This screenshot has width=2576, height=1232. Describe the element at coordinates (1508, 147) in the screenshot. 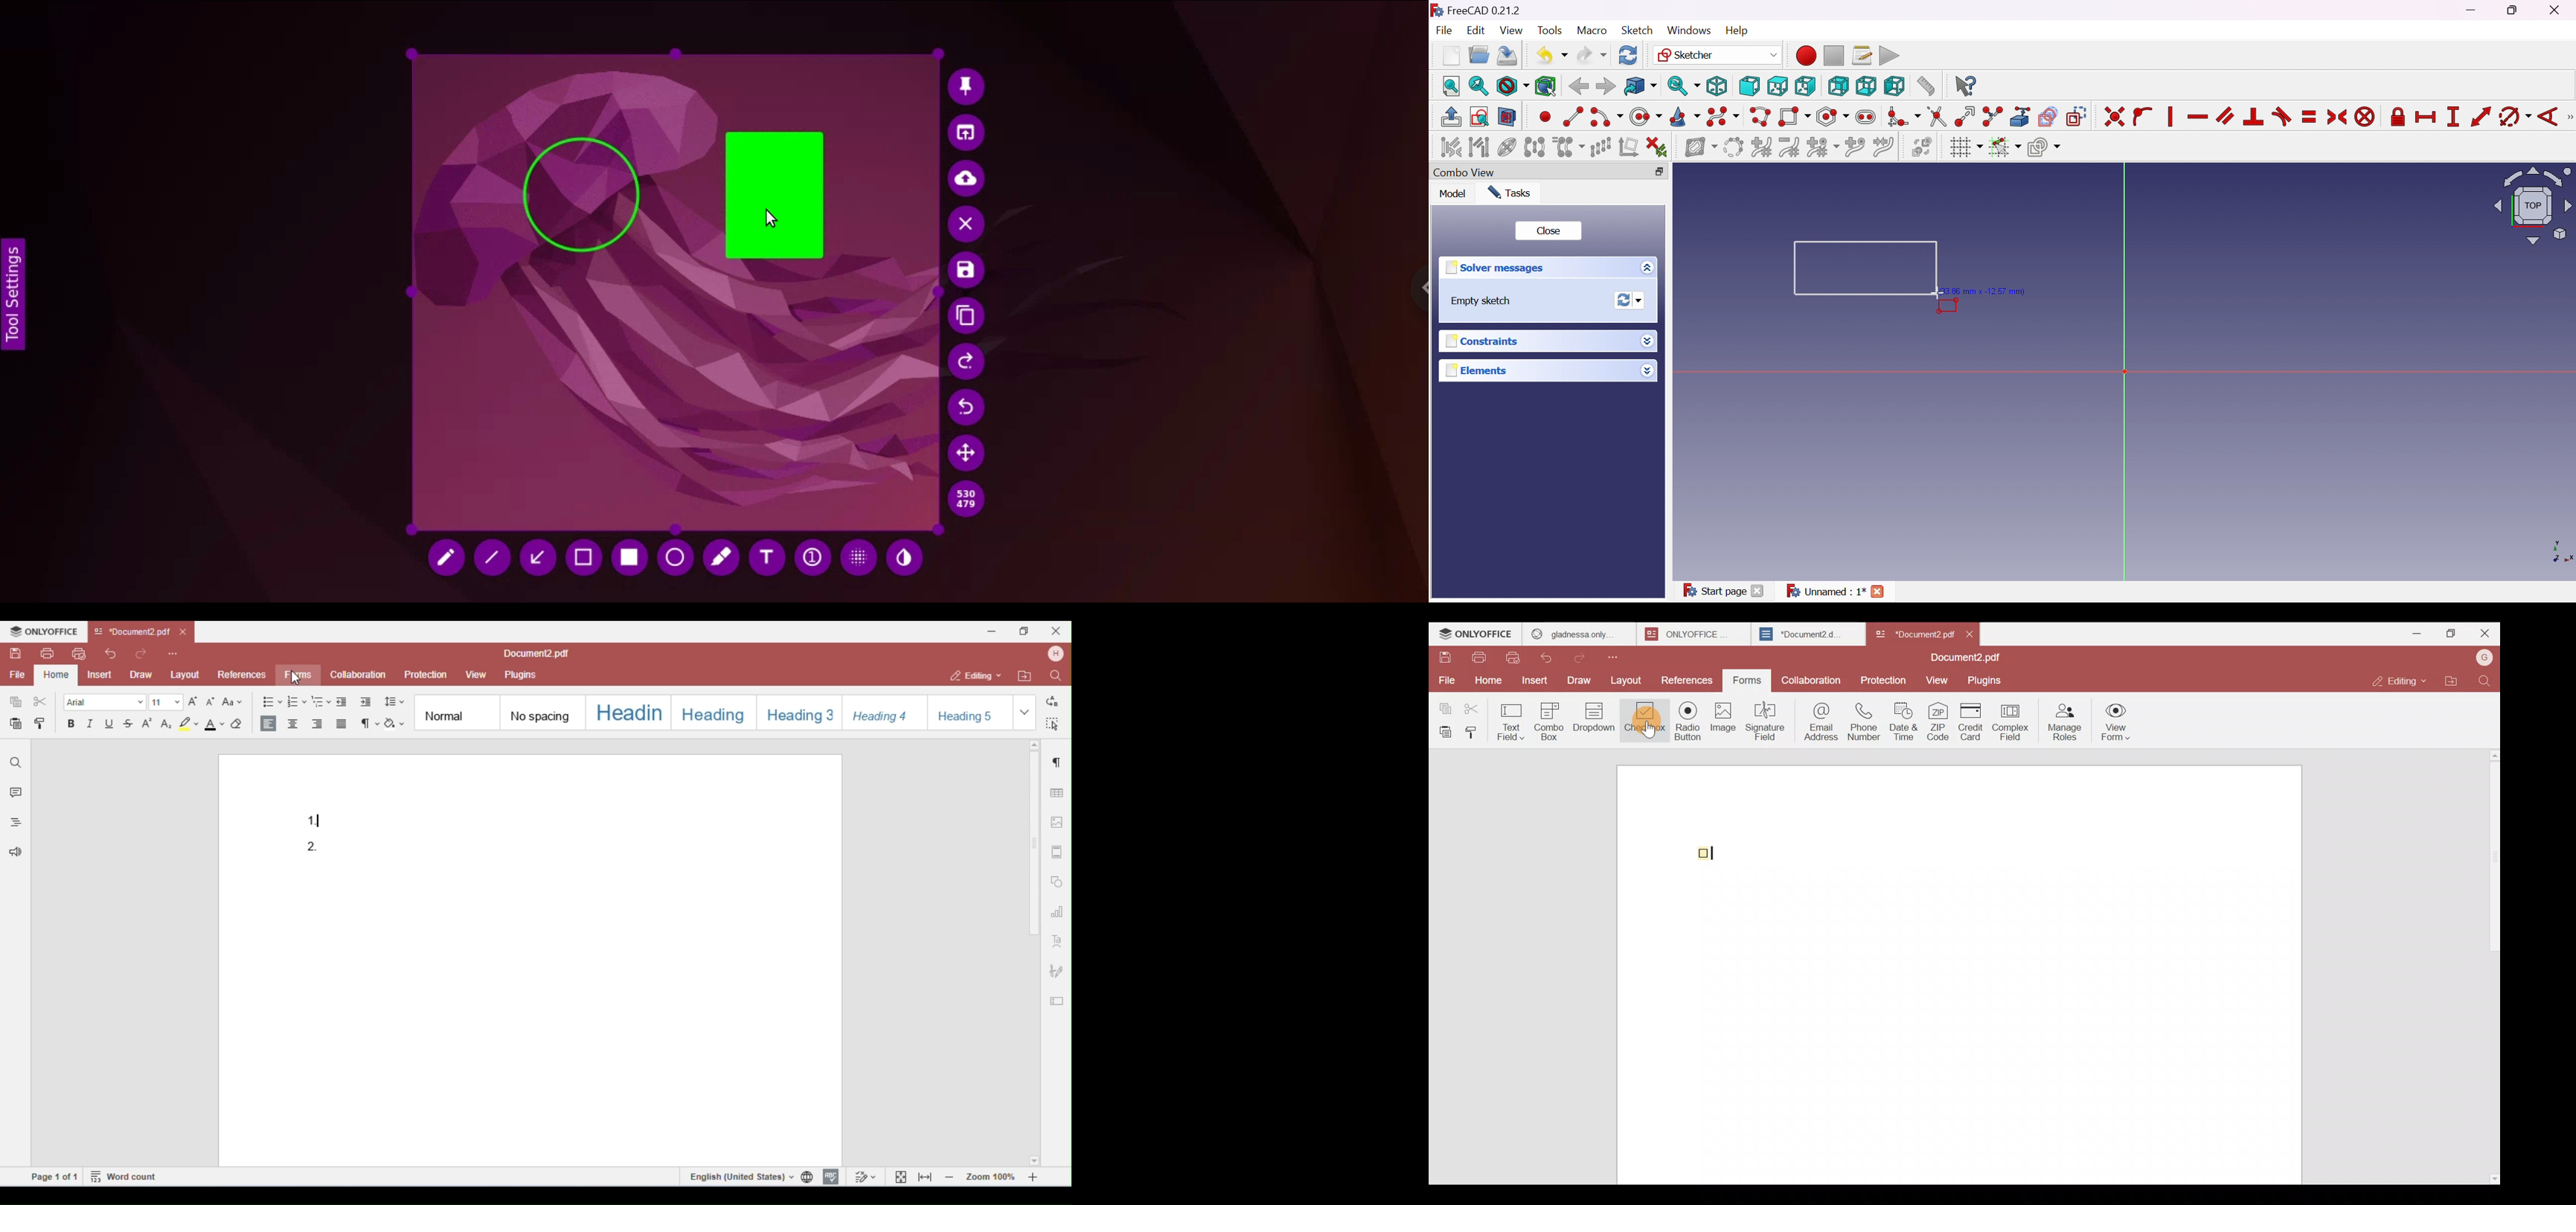

I see `Show/hide internal geometry` at that location.